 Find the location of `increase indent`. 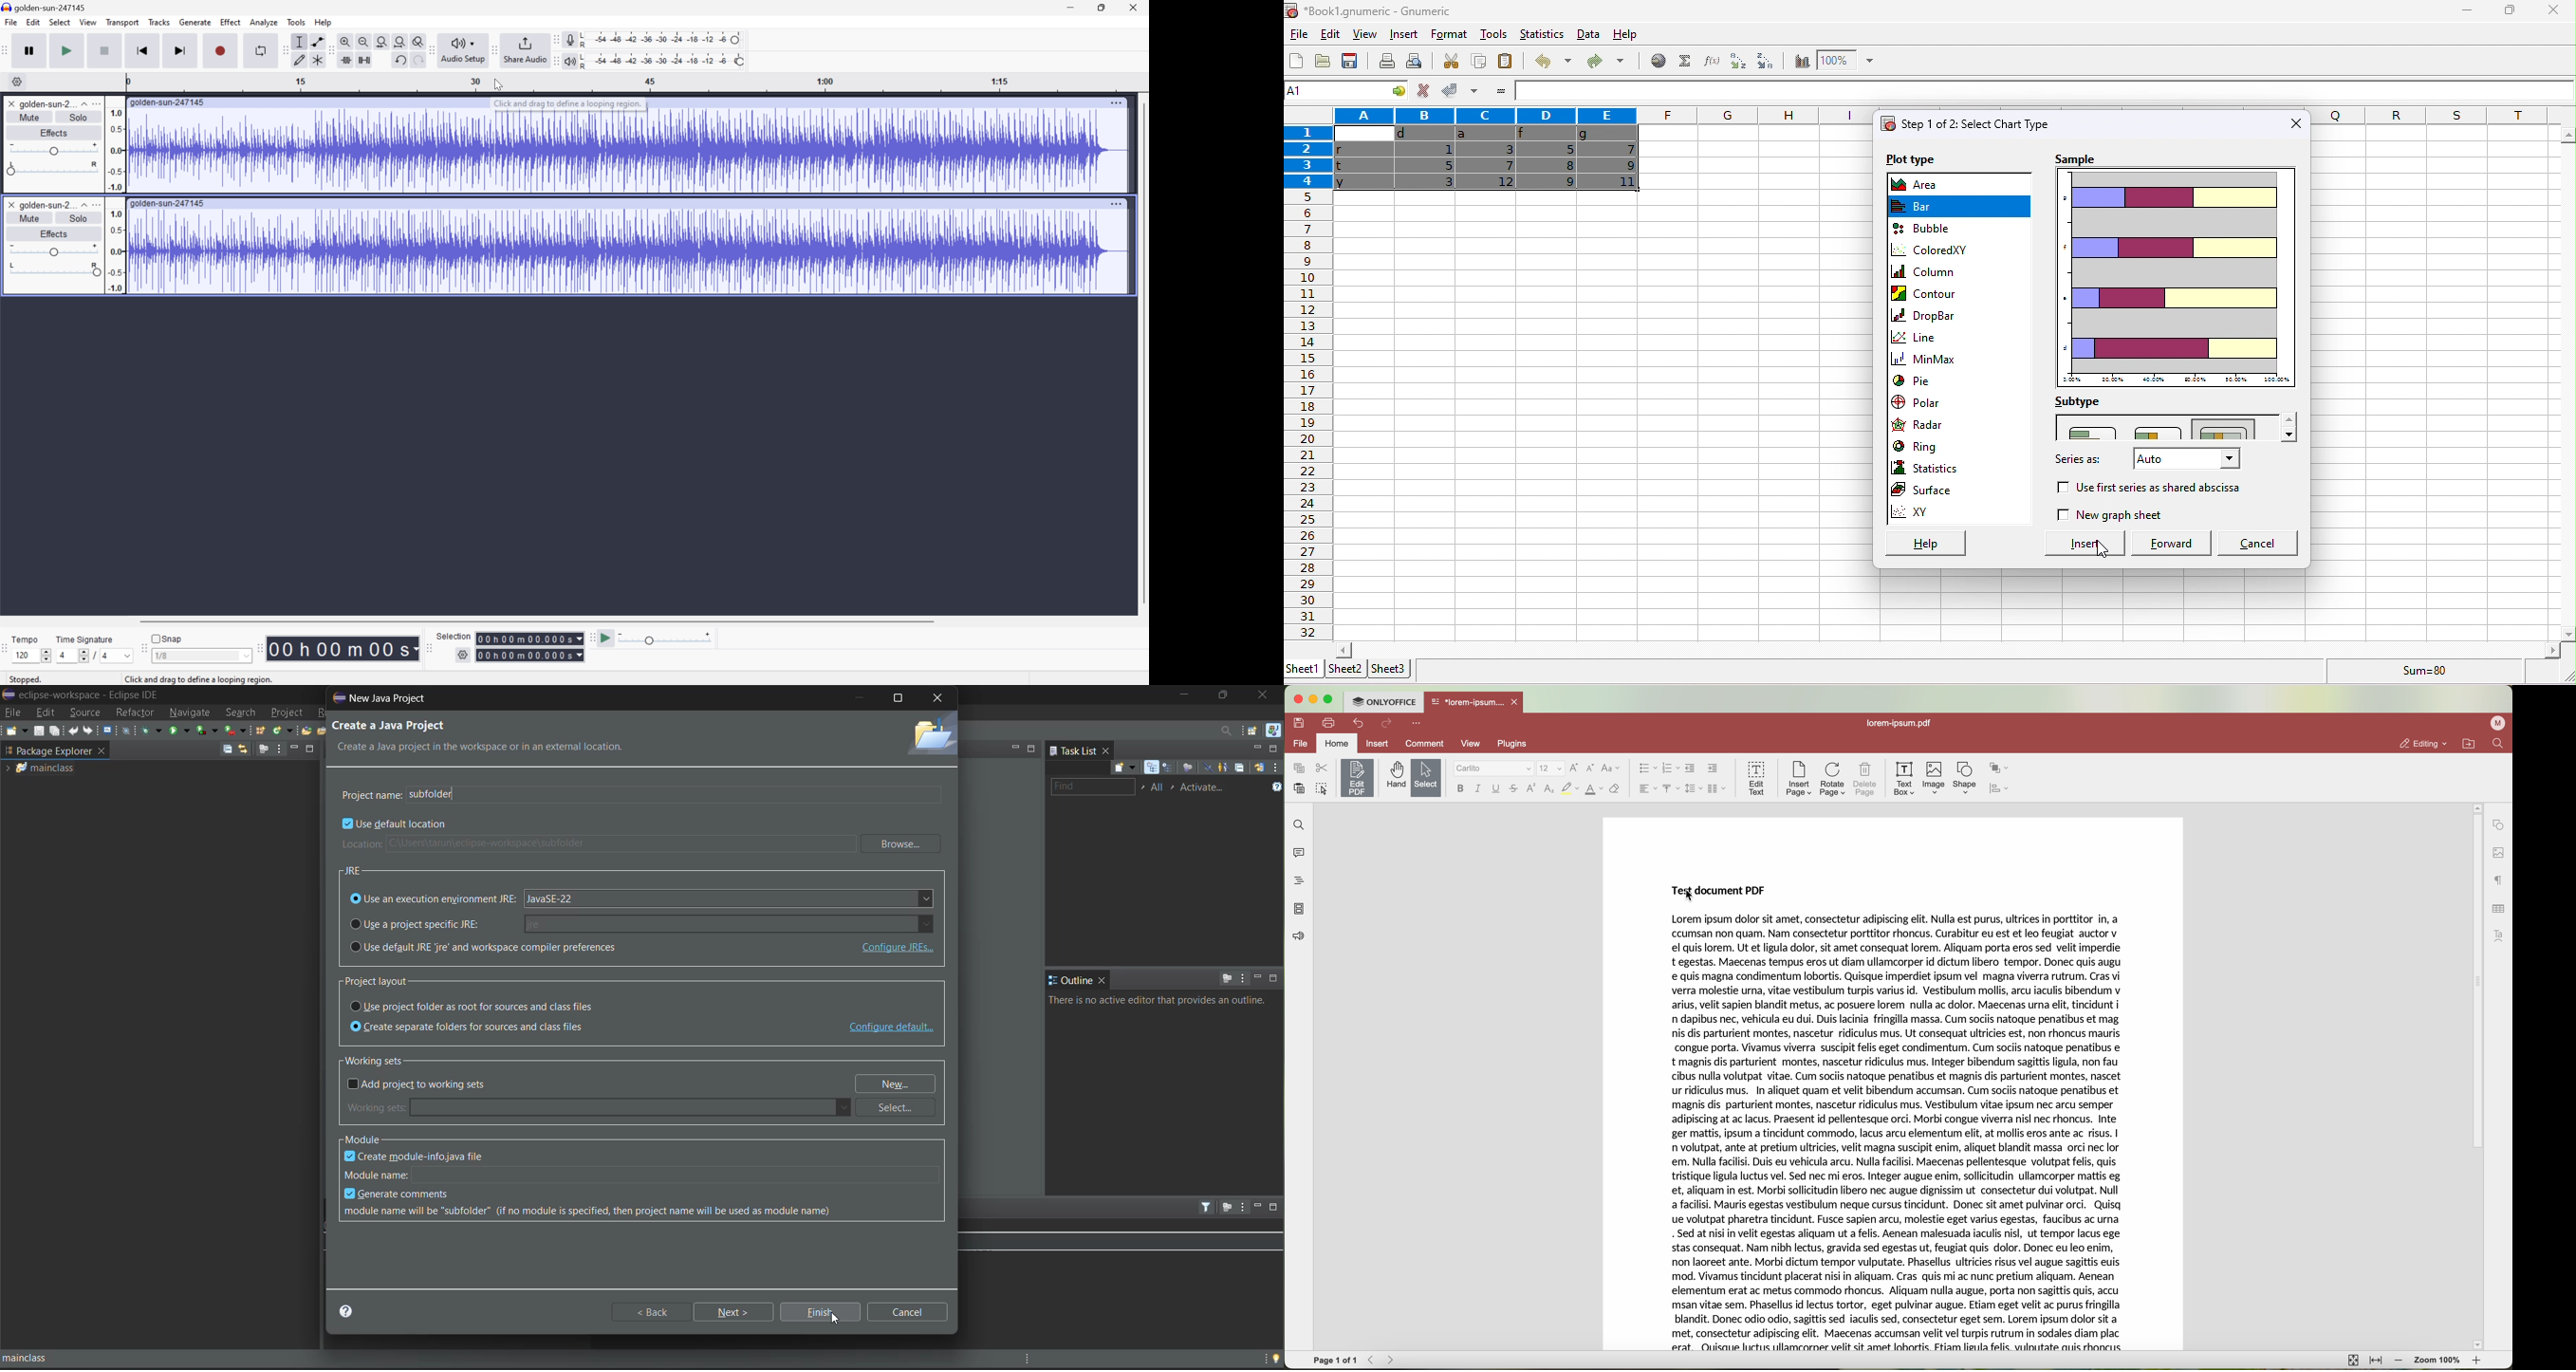

increase indent is located at coordinates (1713, 769).